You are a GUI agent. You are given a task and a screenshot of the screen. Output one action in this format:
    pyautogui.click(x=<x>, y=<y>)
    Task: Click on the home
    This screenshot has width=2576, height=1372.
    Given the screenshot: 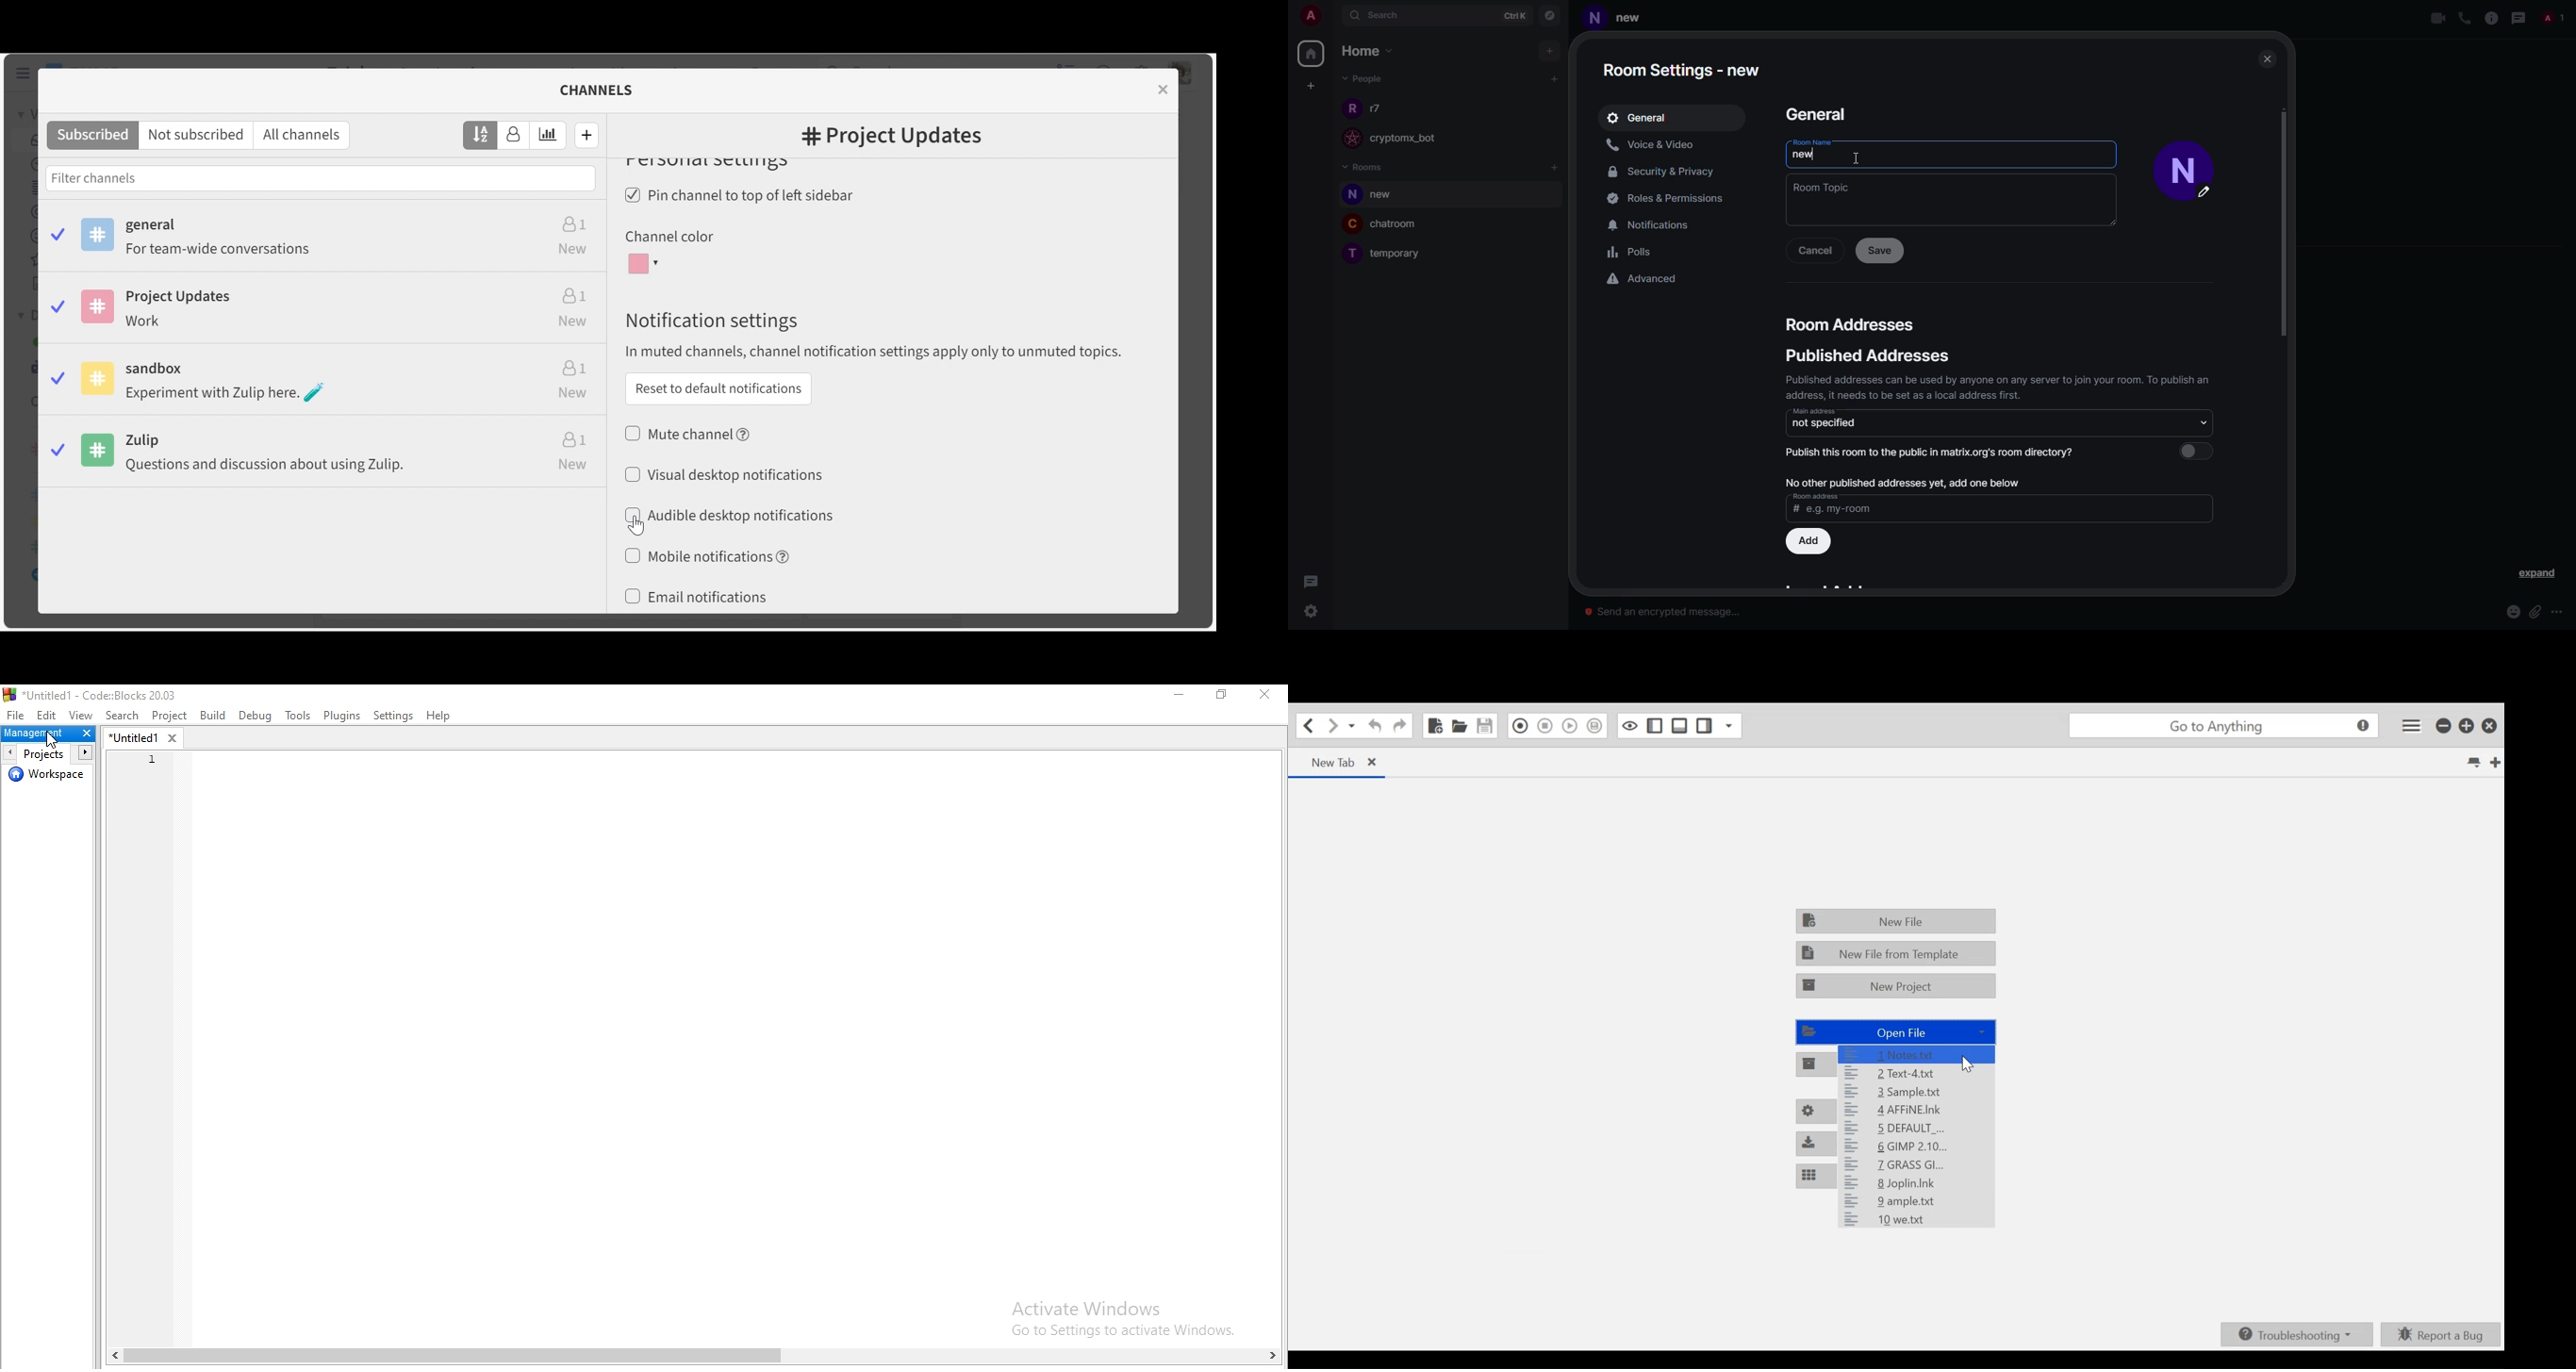 What is the action you would take?
    pyautogui.click(x=1371, y=52)
    